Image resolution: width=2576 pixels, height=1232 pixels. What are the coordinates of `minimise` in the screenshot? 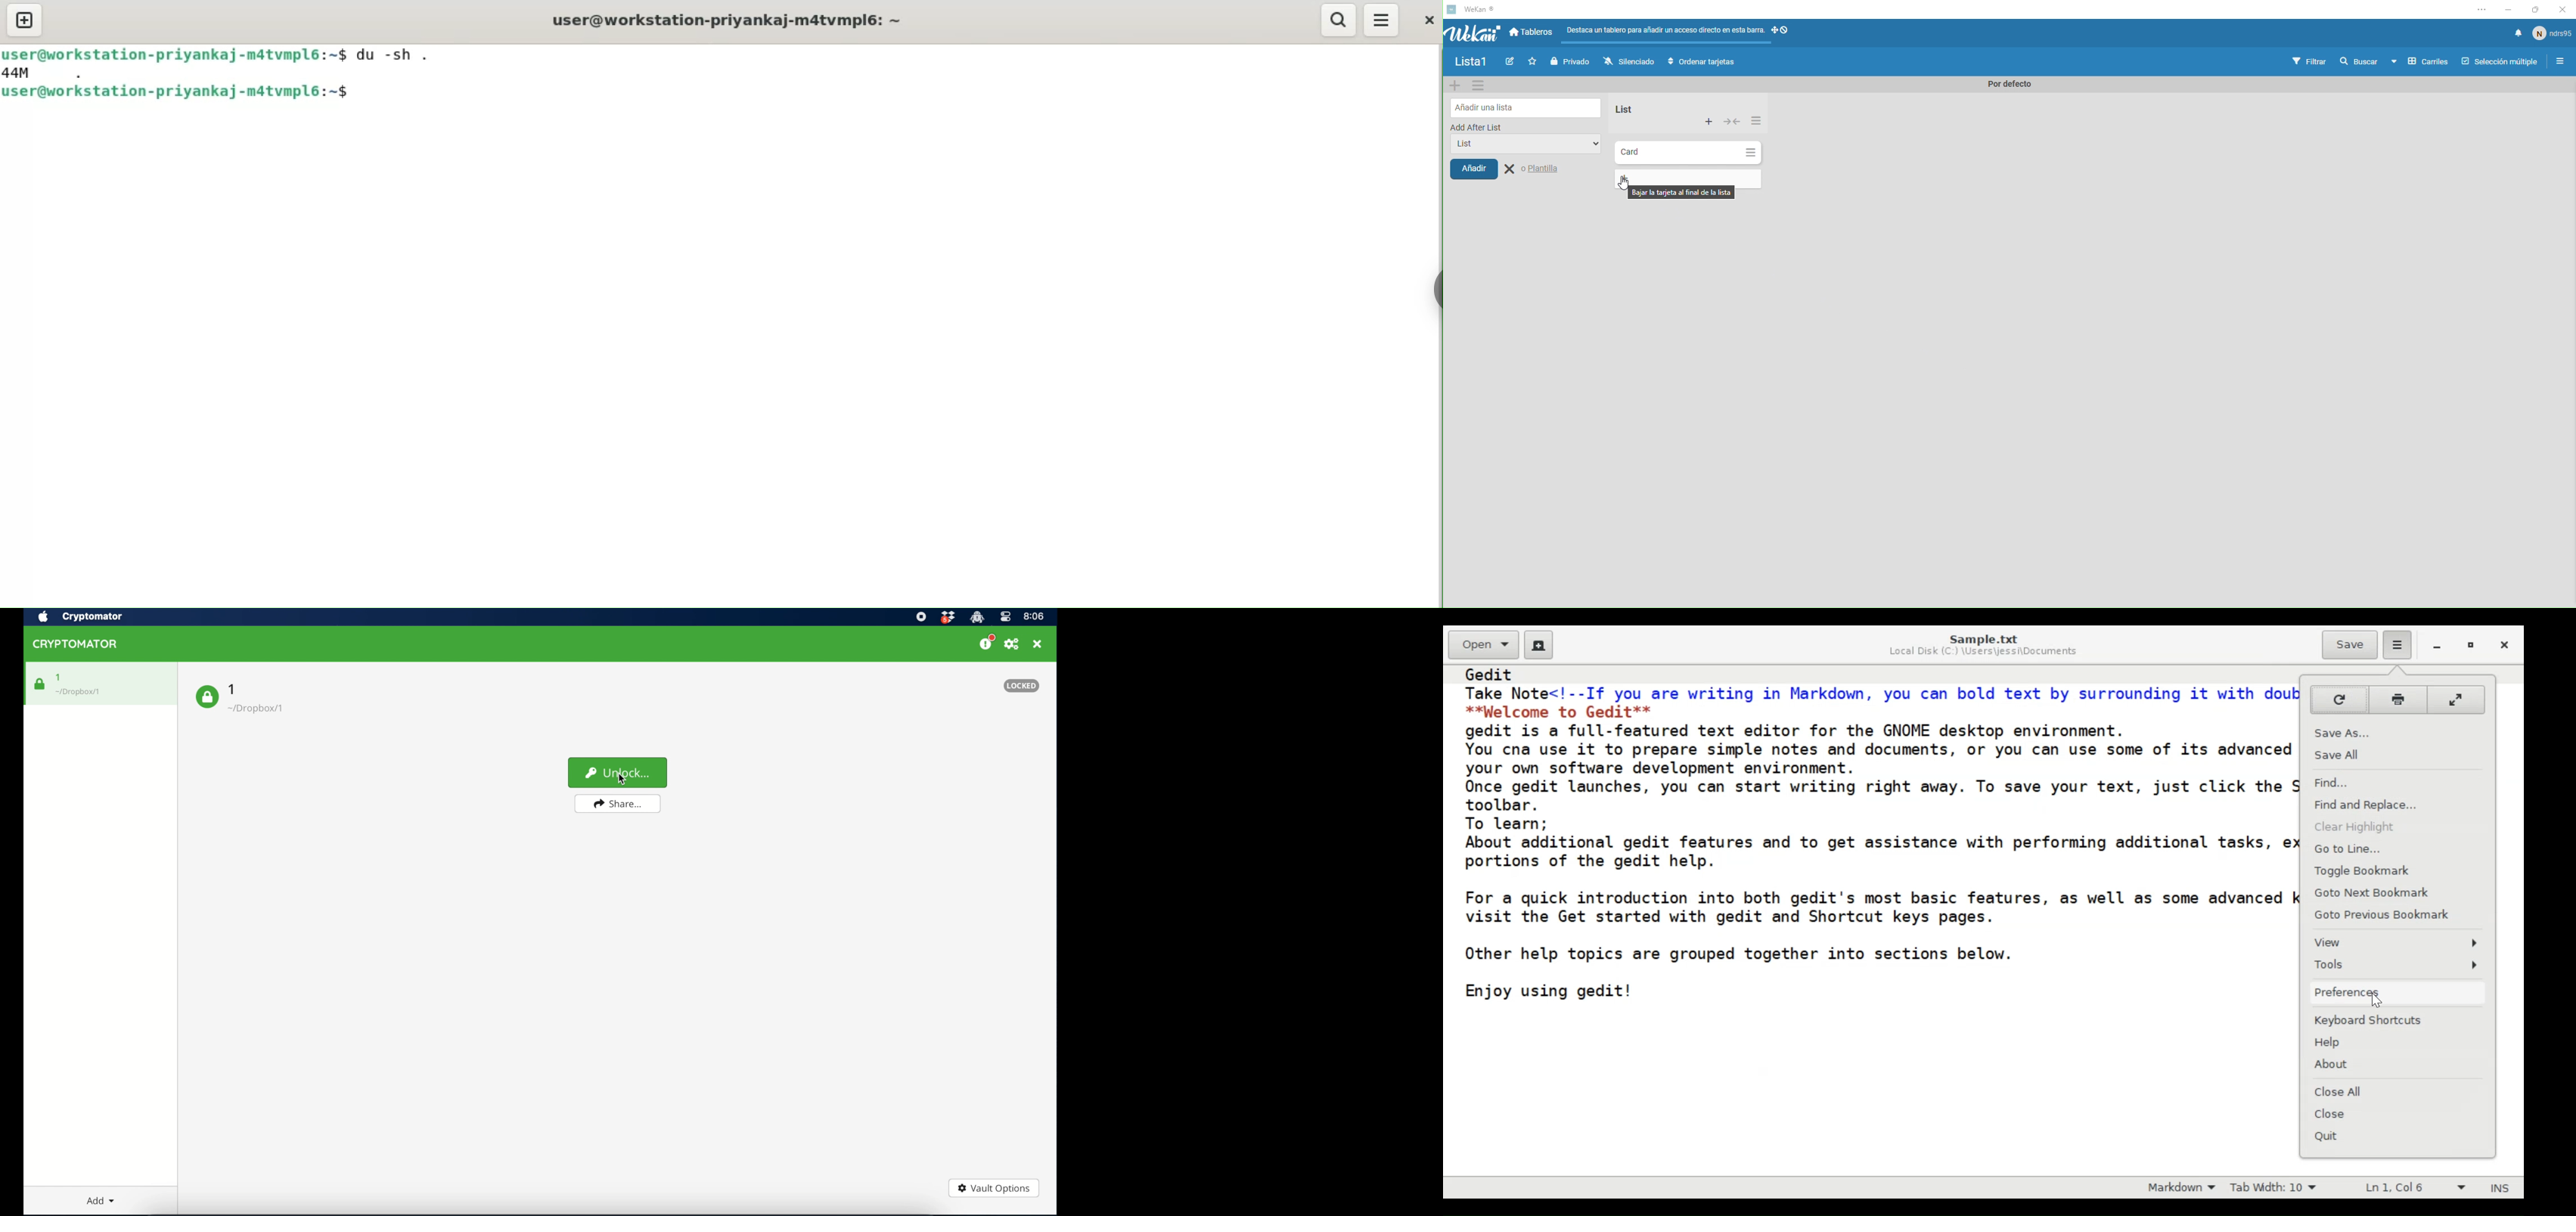 It's located at (2507, 10).